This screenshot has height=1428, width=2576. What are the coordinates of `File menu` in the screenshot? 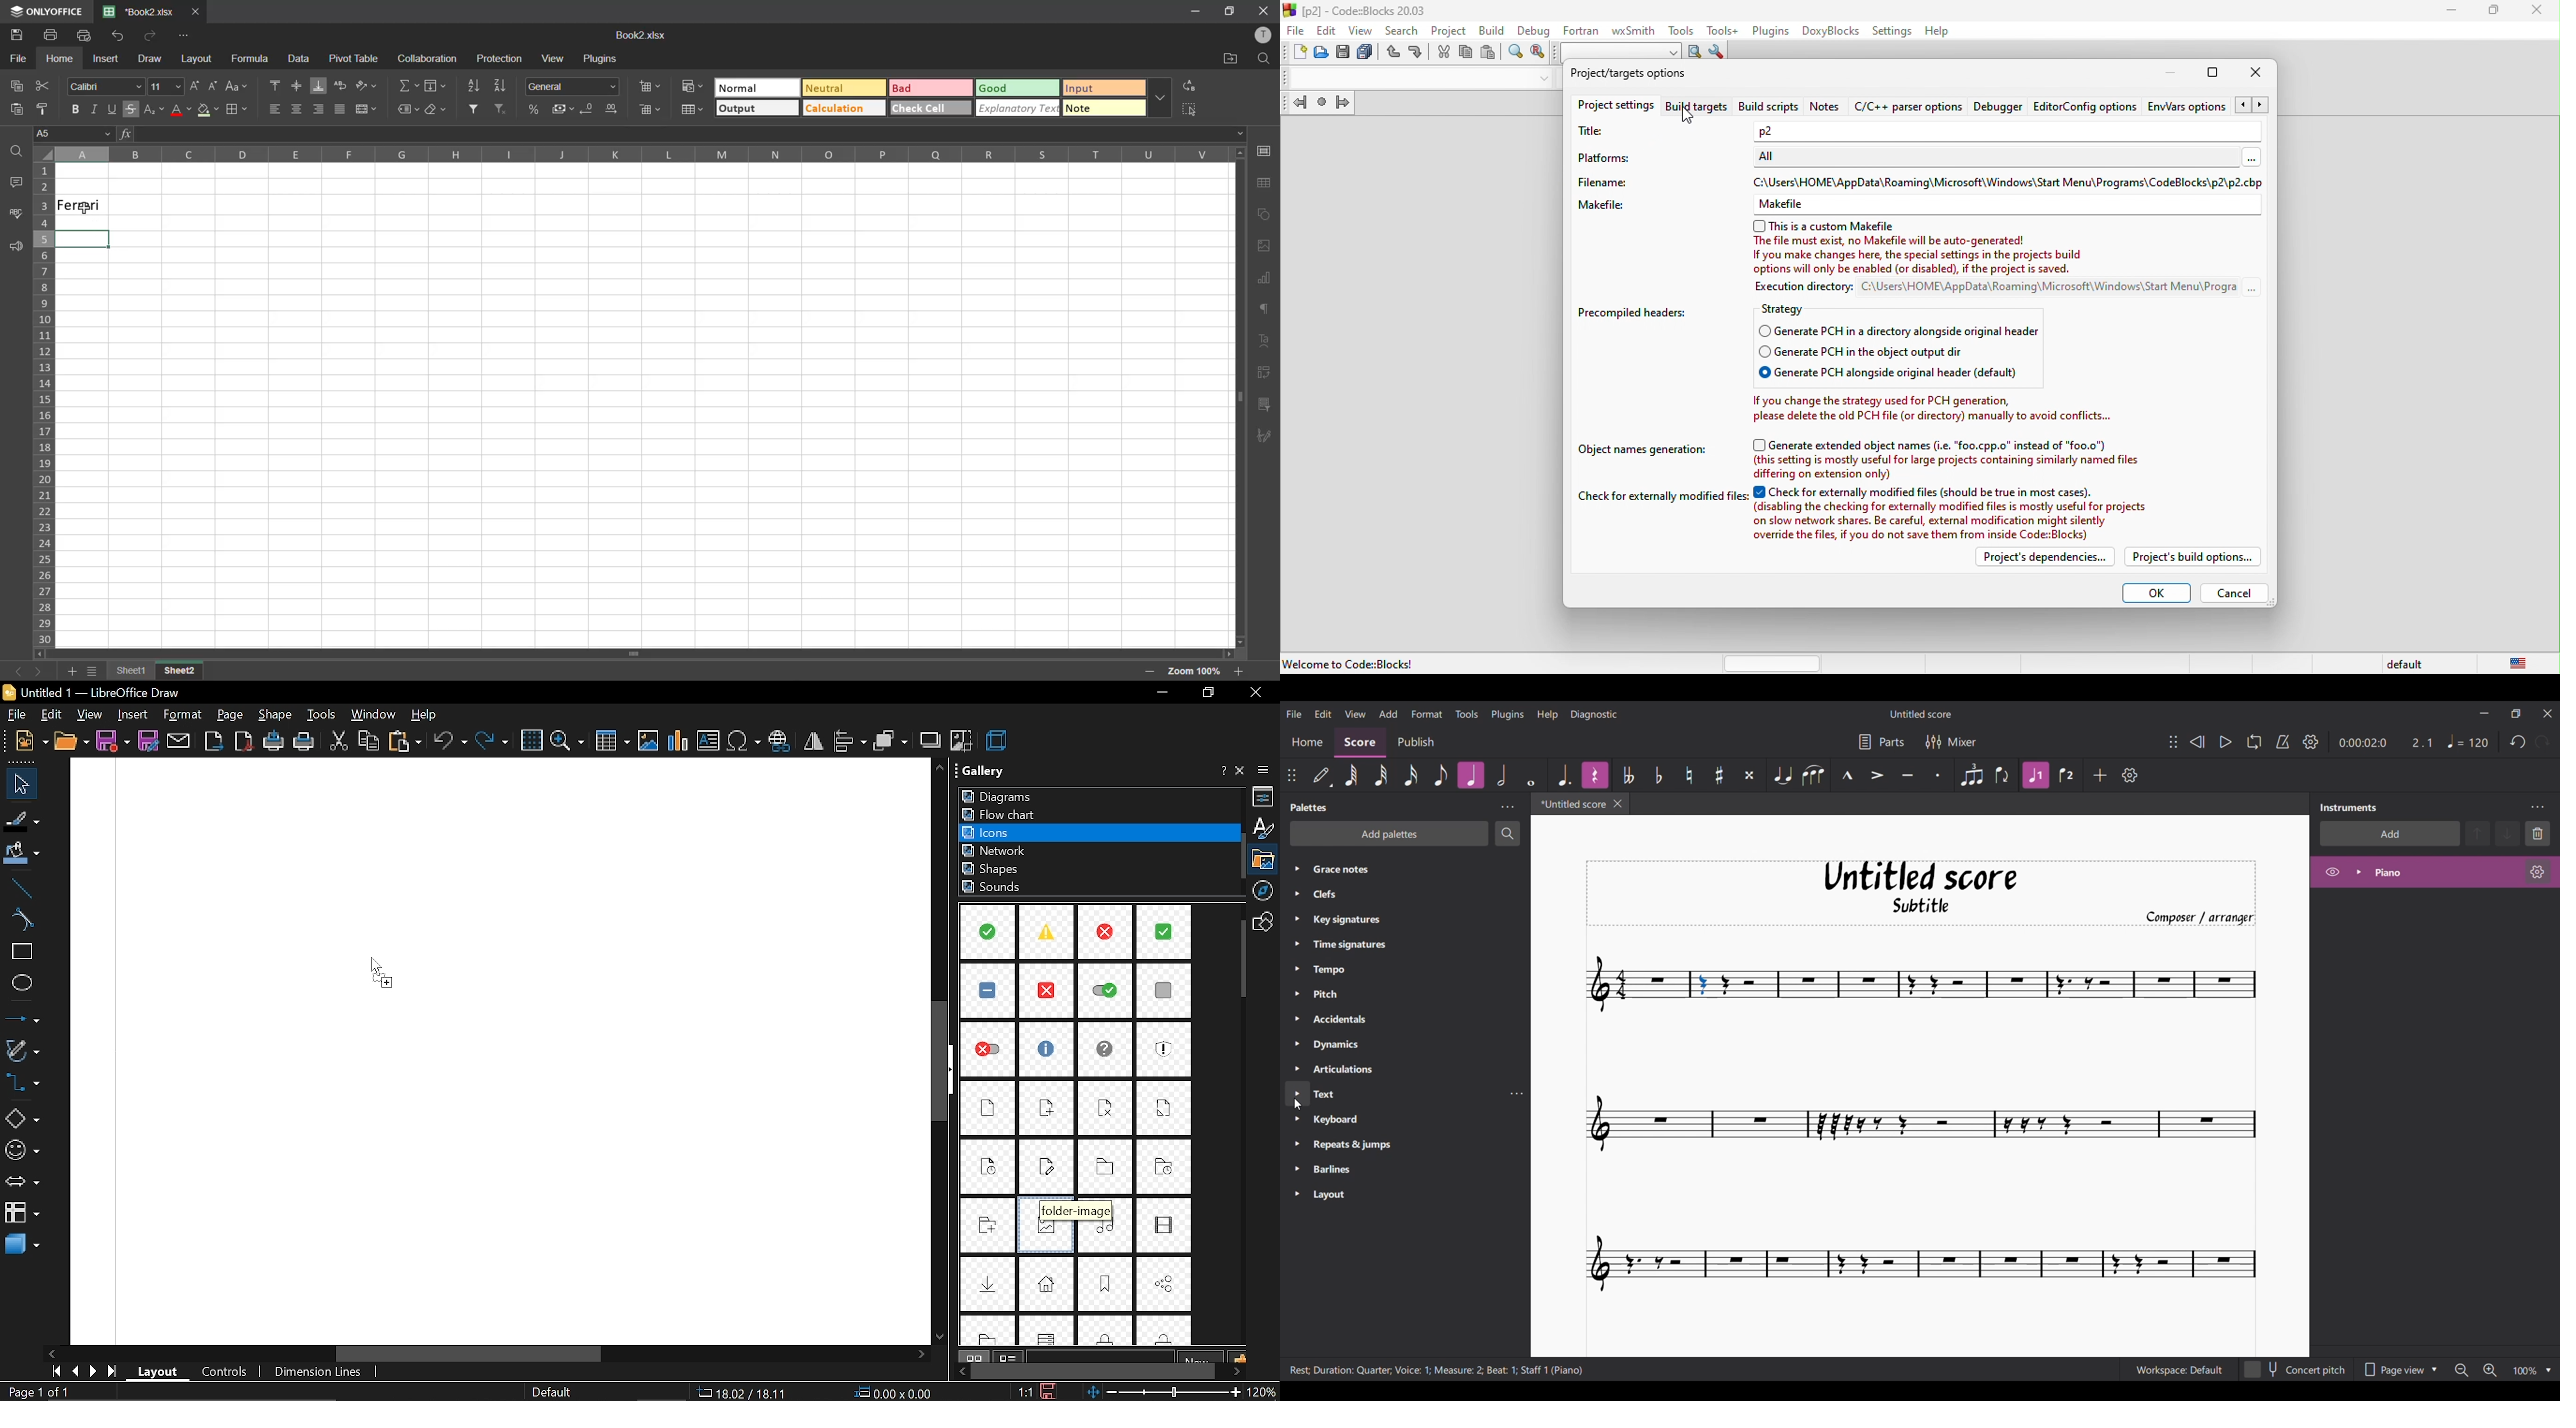 It's located at (1294, 714).